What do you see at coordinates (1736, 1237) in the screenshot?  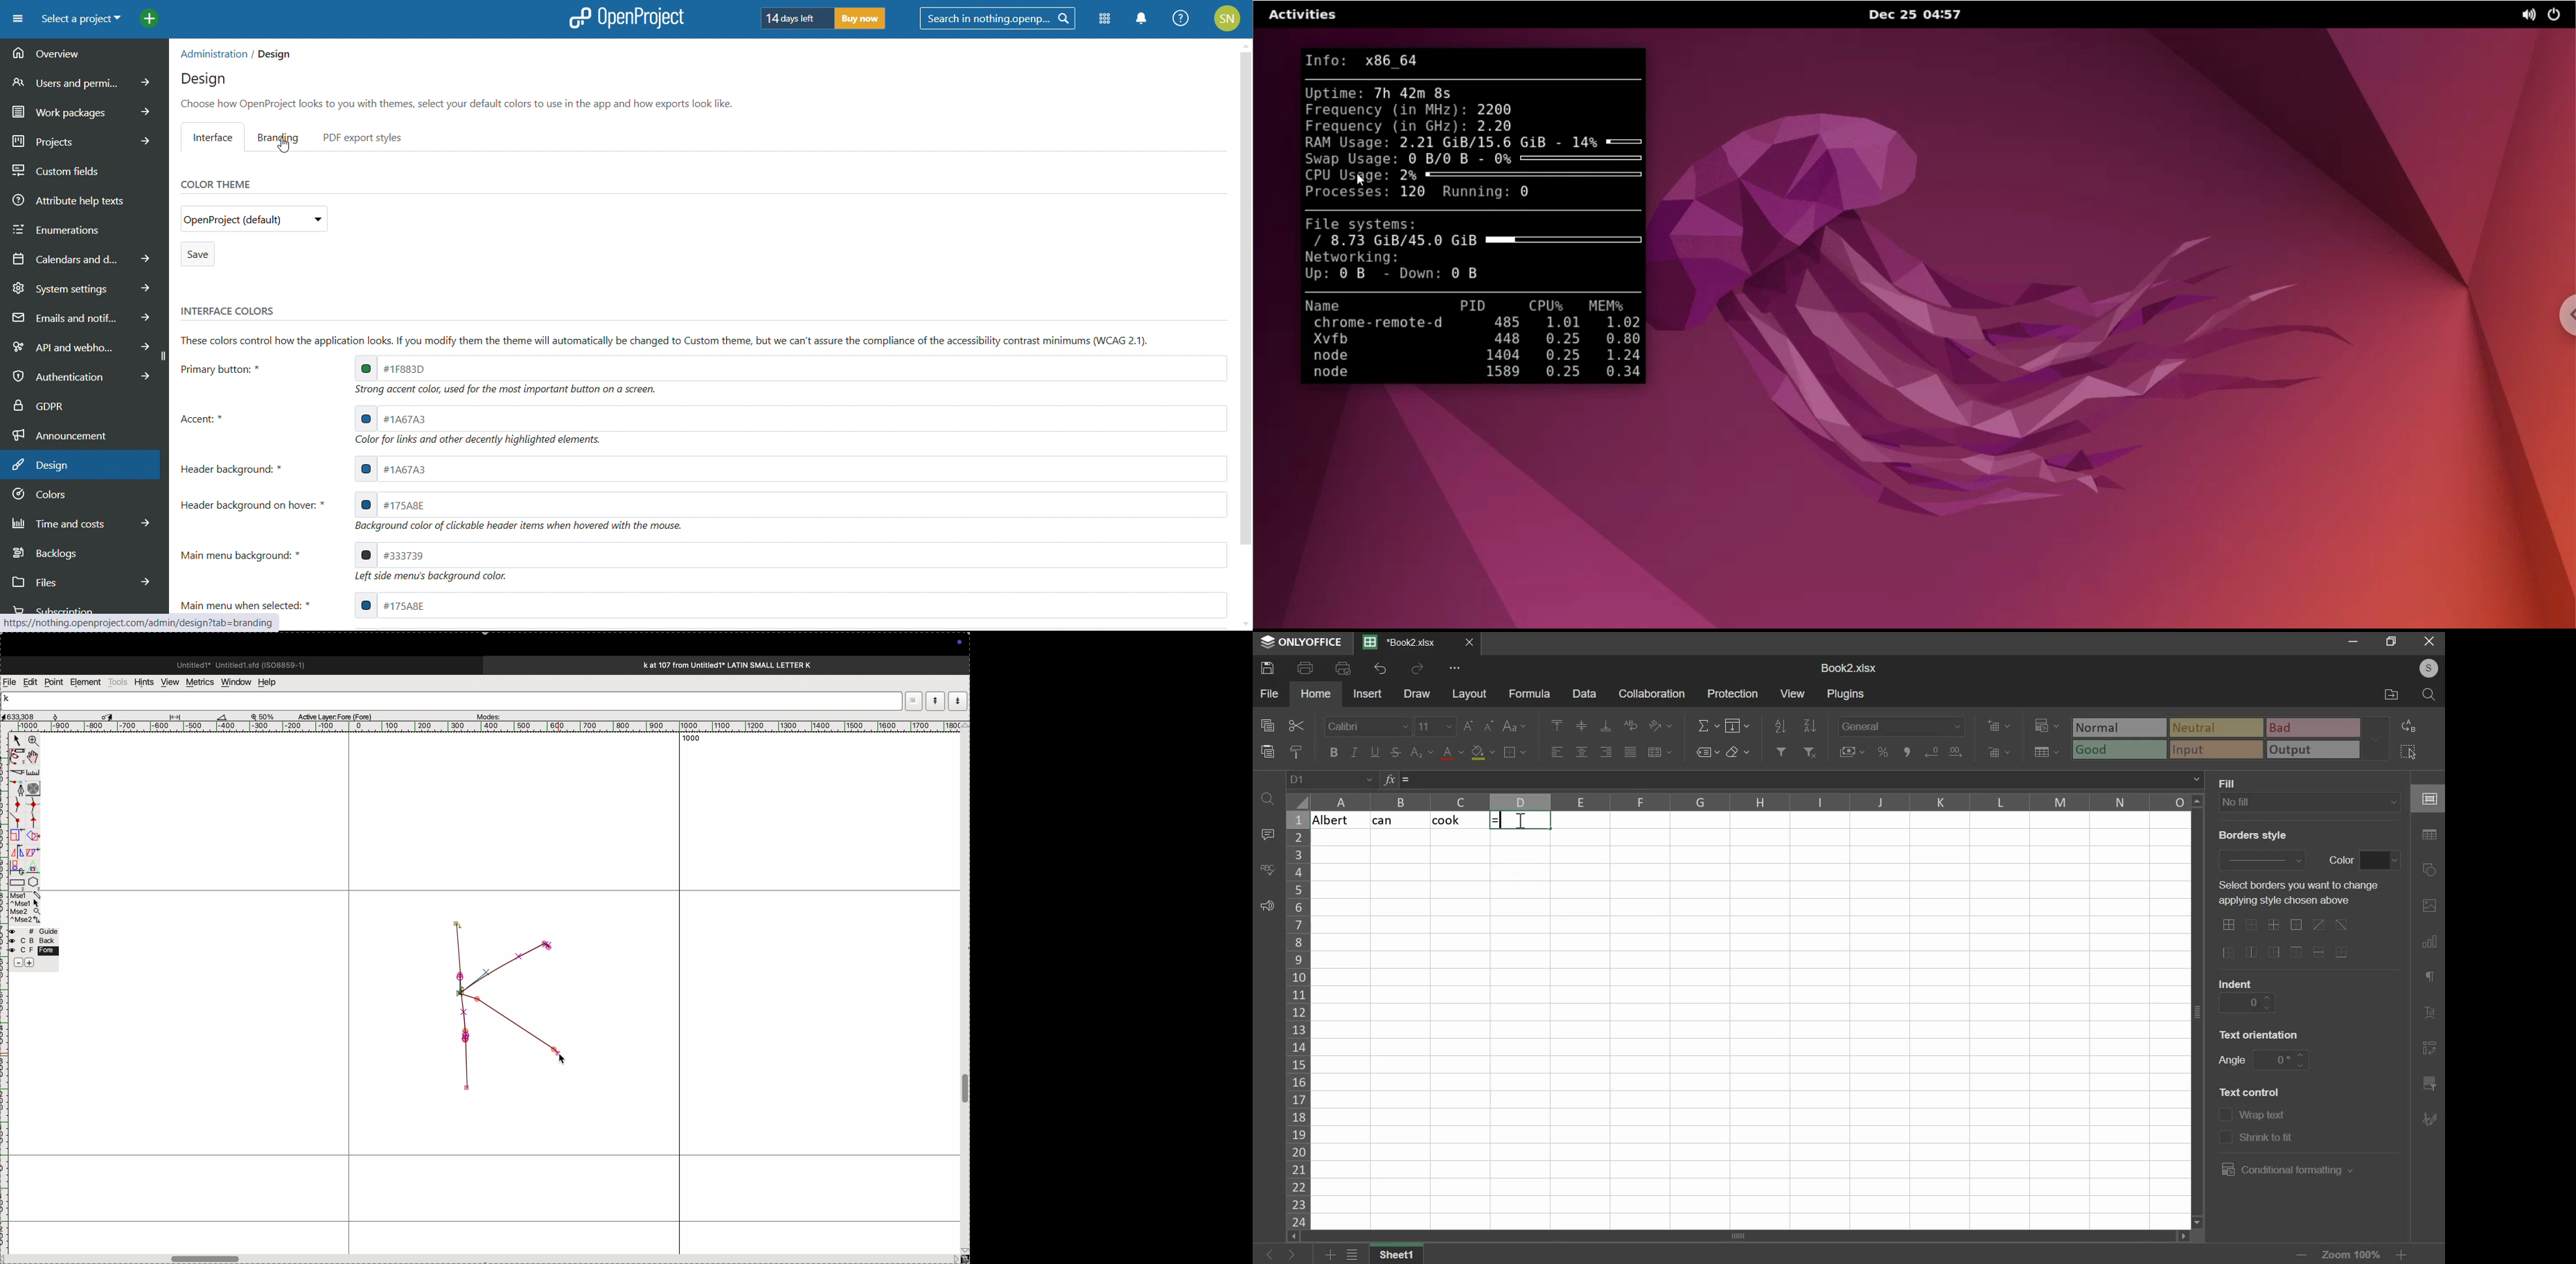 I see `scroll bar` at bounding box center [1736, 1237].